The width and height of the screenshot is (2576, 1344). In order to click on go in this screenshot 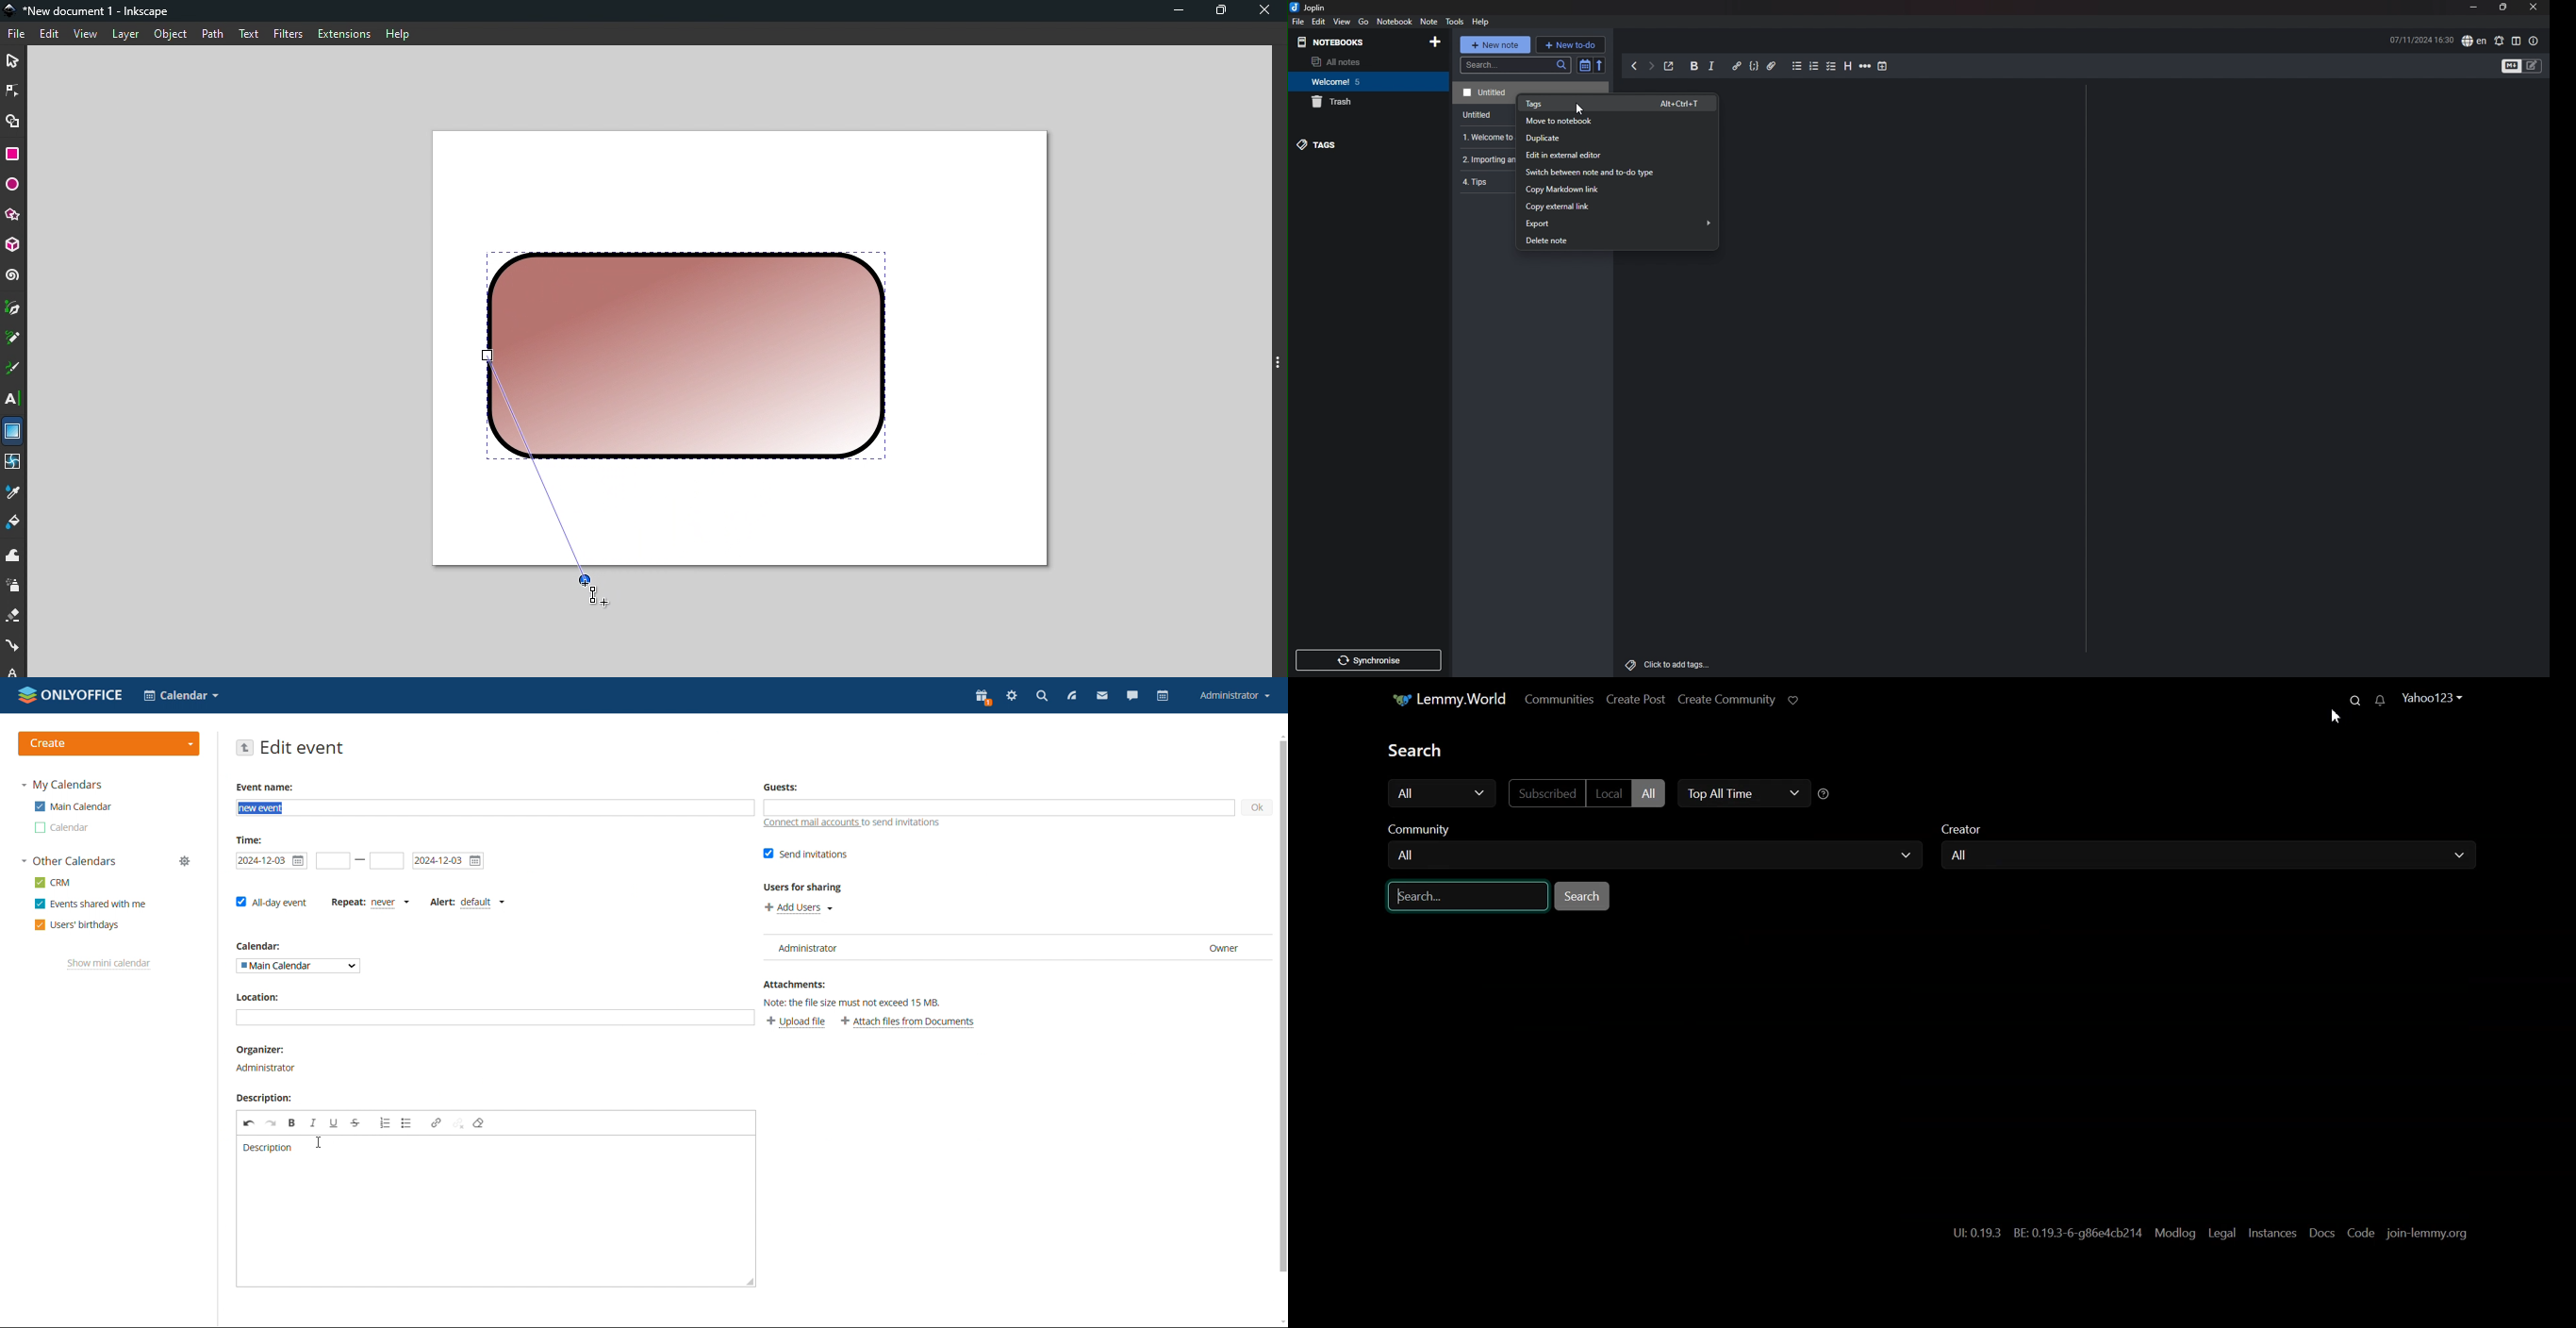, I will do `click(1364, 21)`.